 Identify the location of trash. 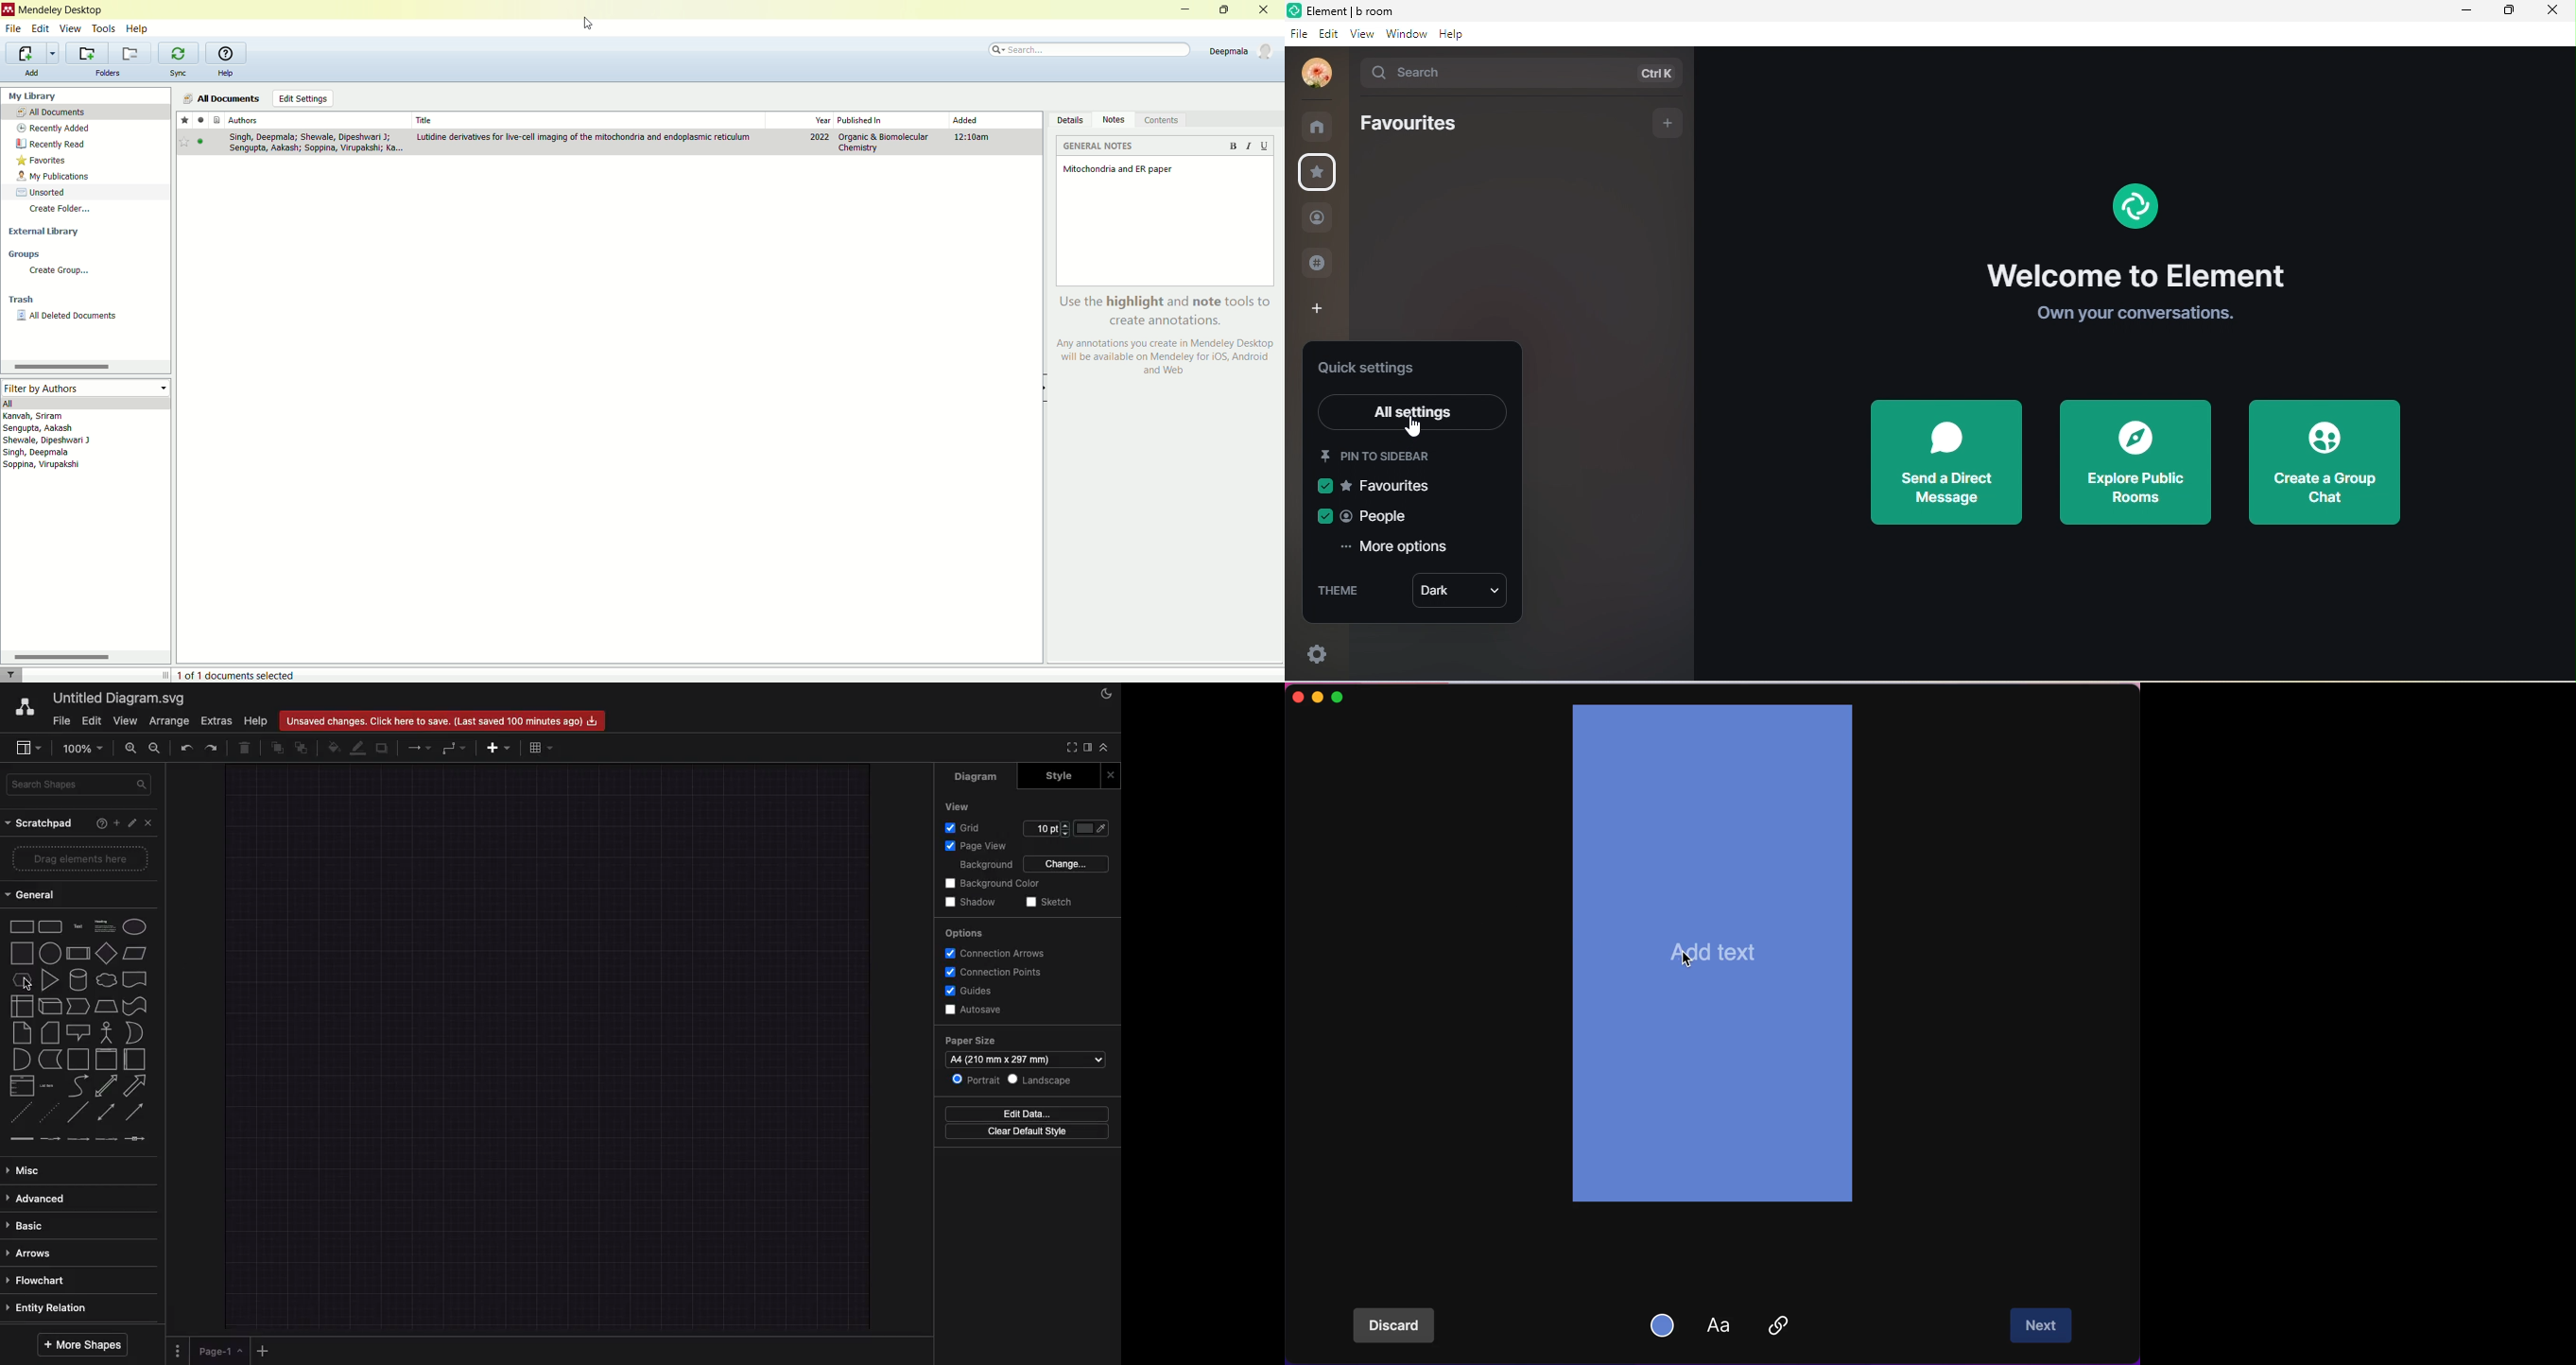
(86, 299).